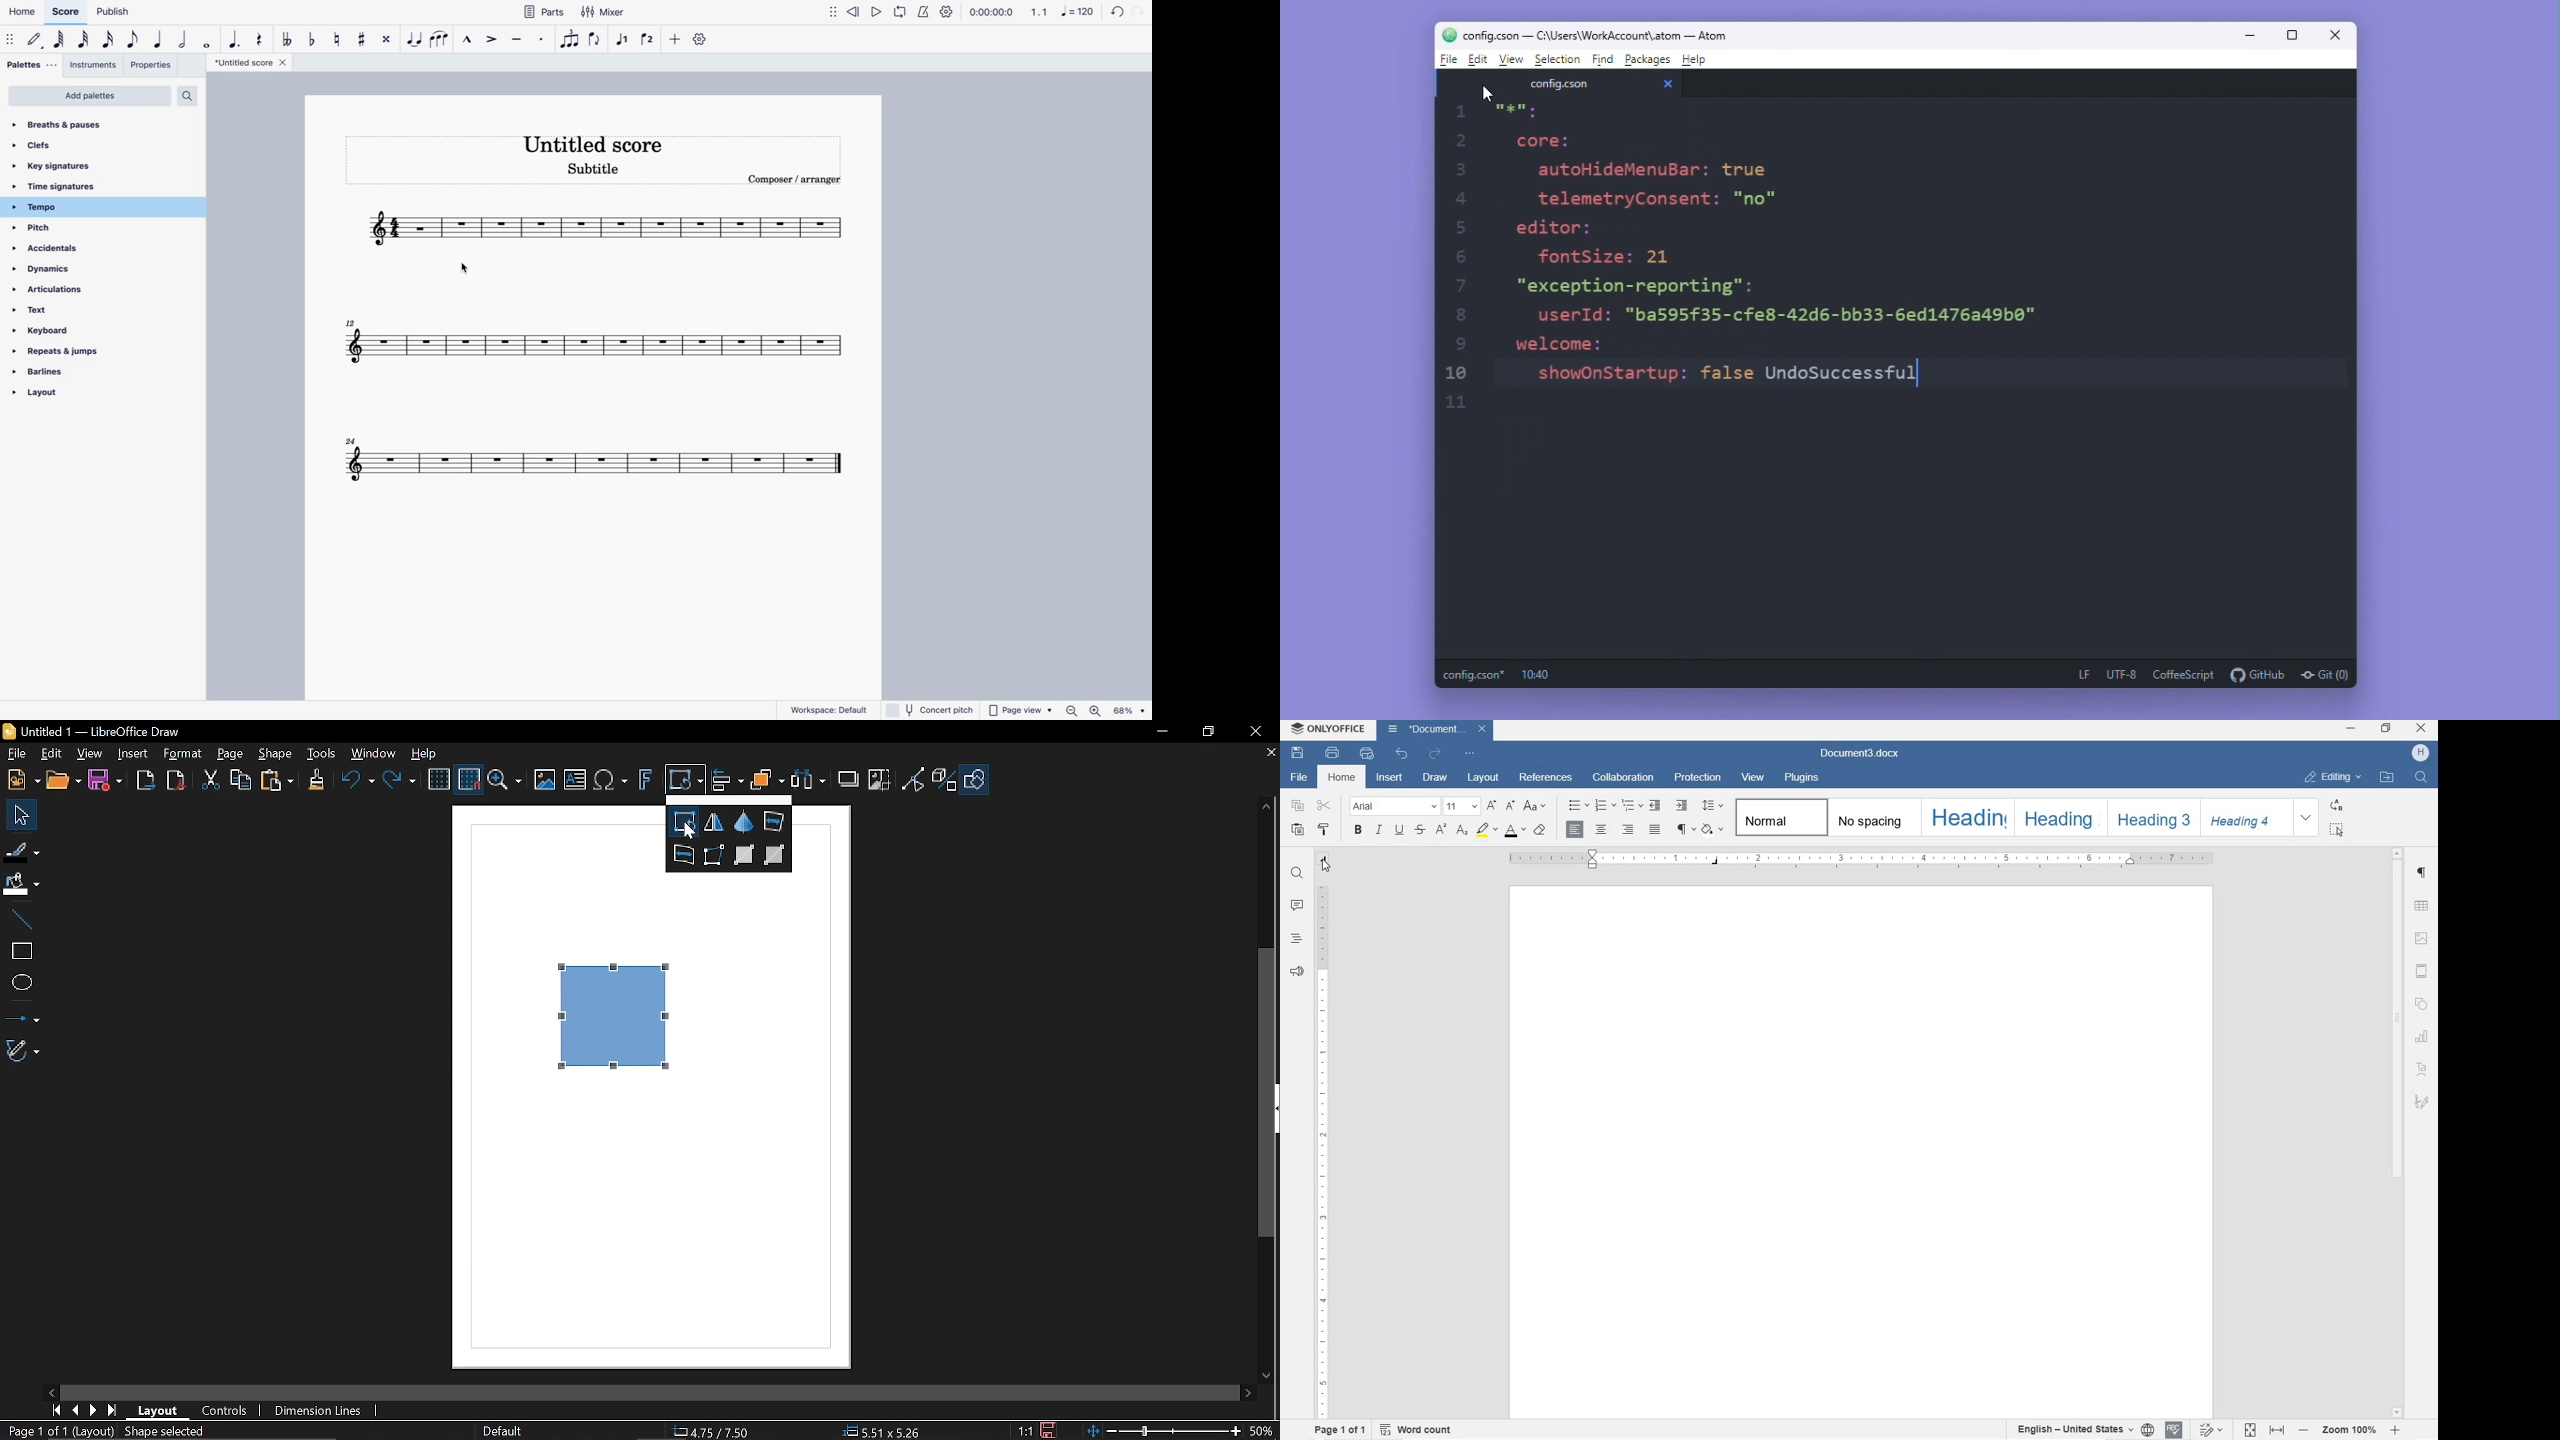 This screenshot has width=2576, height=1456. What do you see at coordinates (876, 11) in the screenshot?
I see `play` at bounding box center [876, 11].